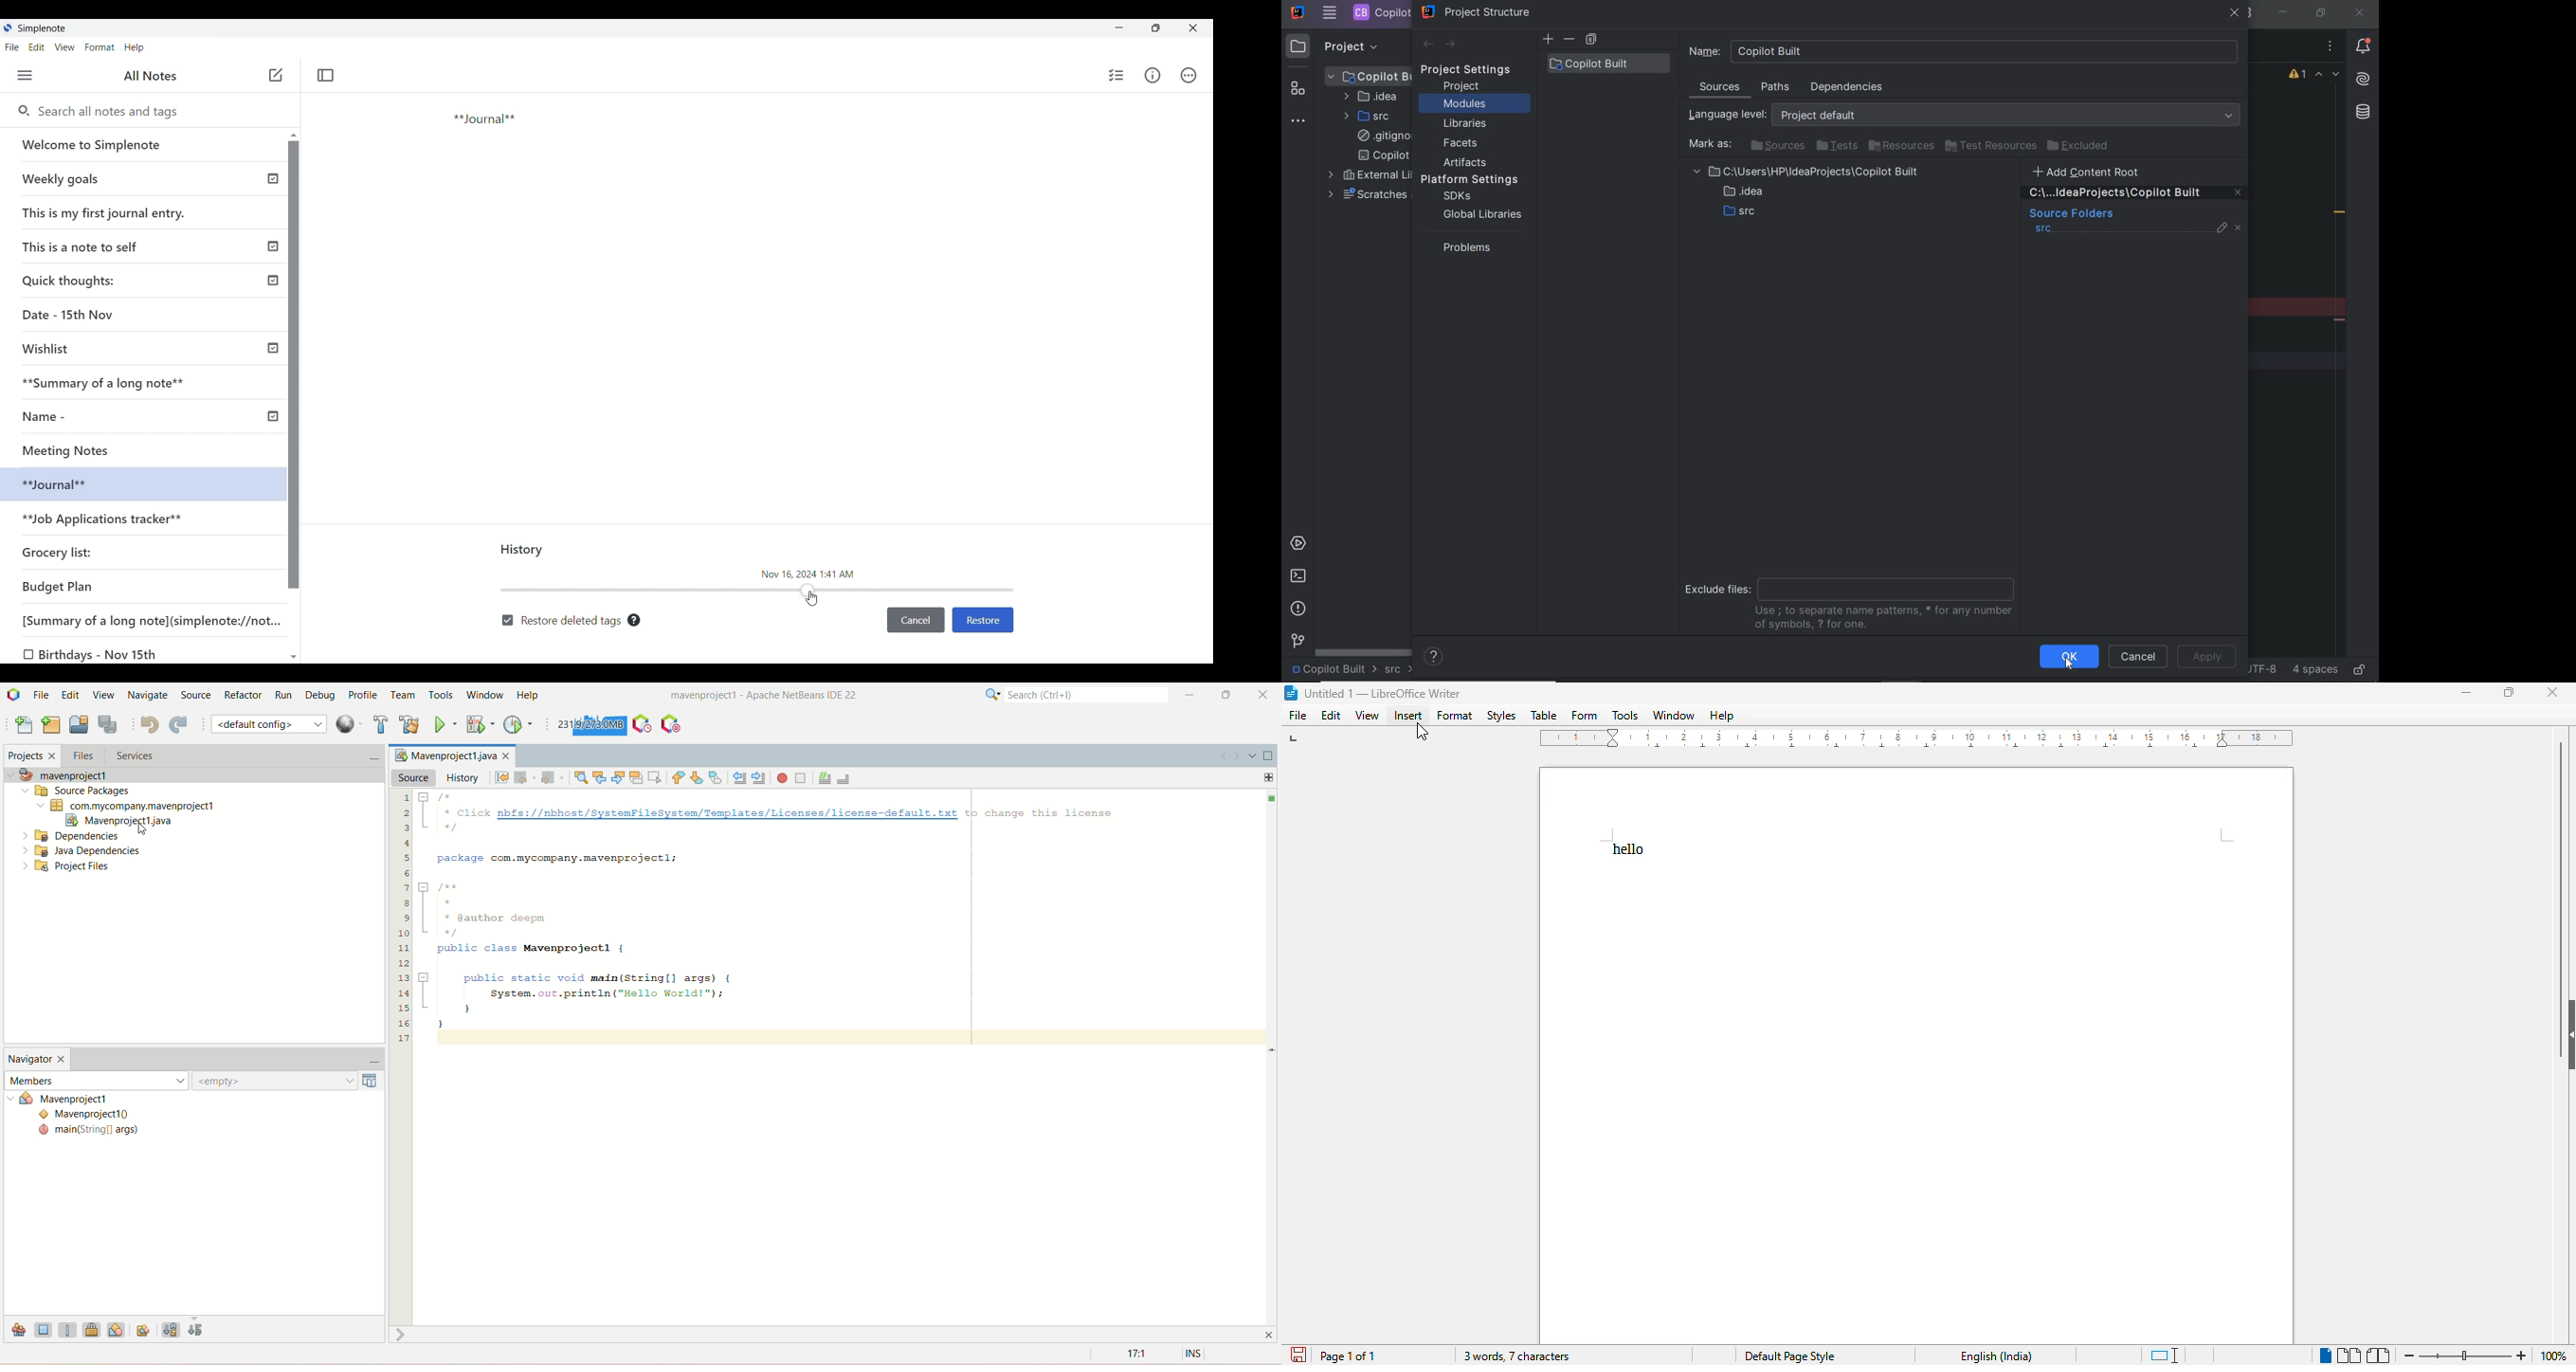 The height and width of the screenshot is (1372, 2576). What do you see at coordinates (811, 598) in the screenshot?
I see `Cursor sliding the header` at bounding box center [811, 598].